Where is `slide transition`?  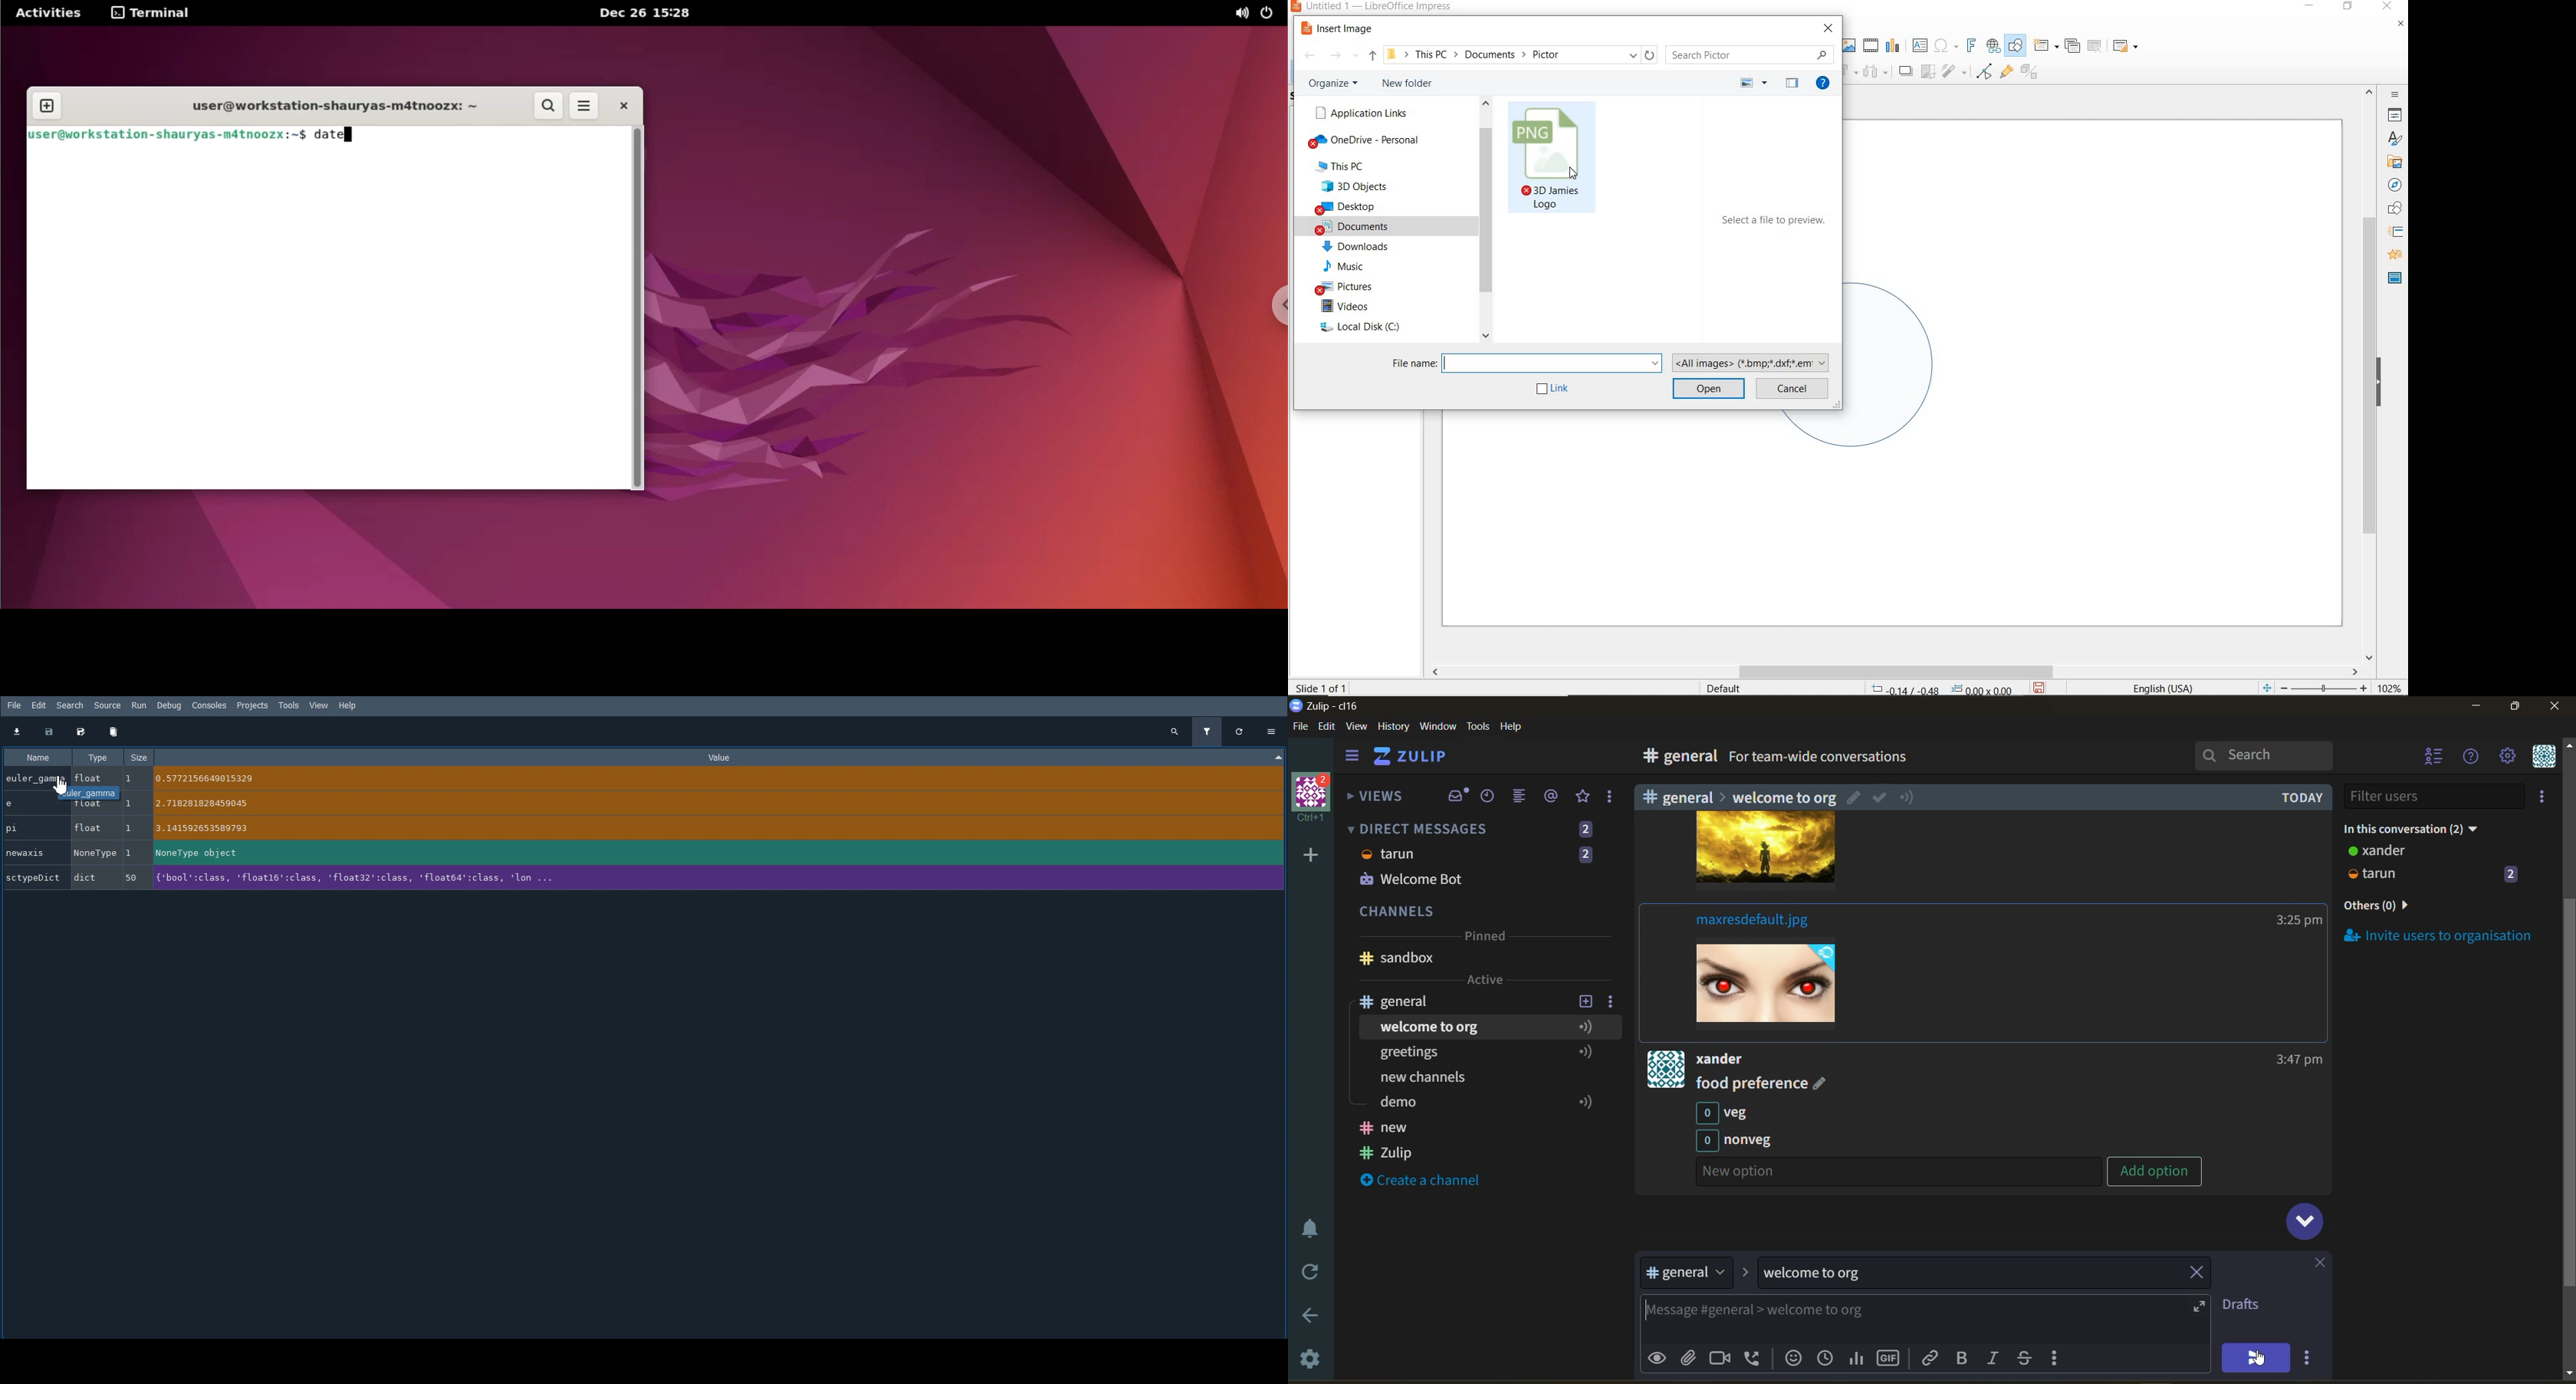
slide transition is located at coordinates (2395, 232).